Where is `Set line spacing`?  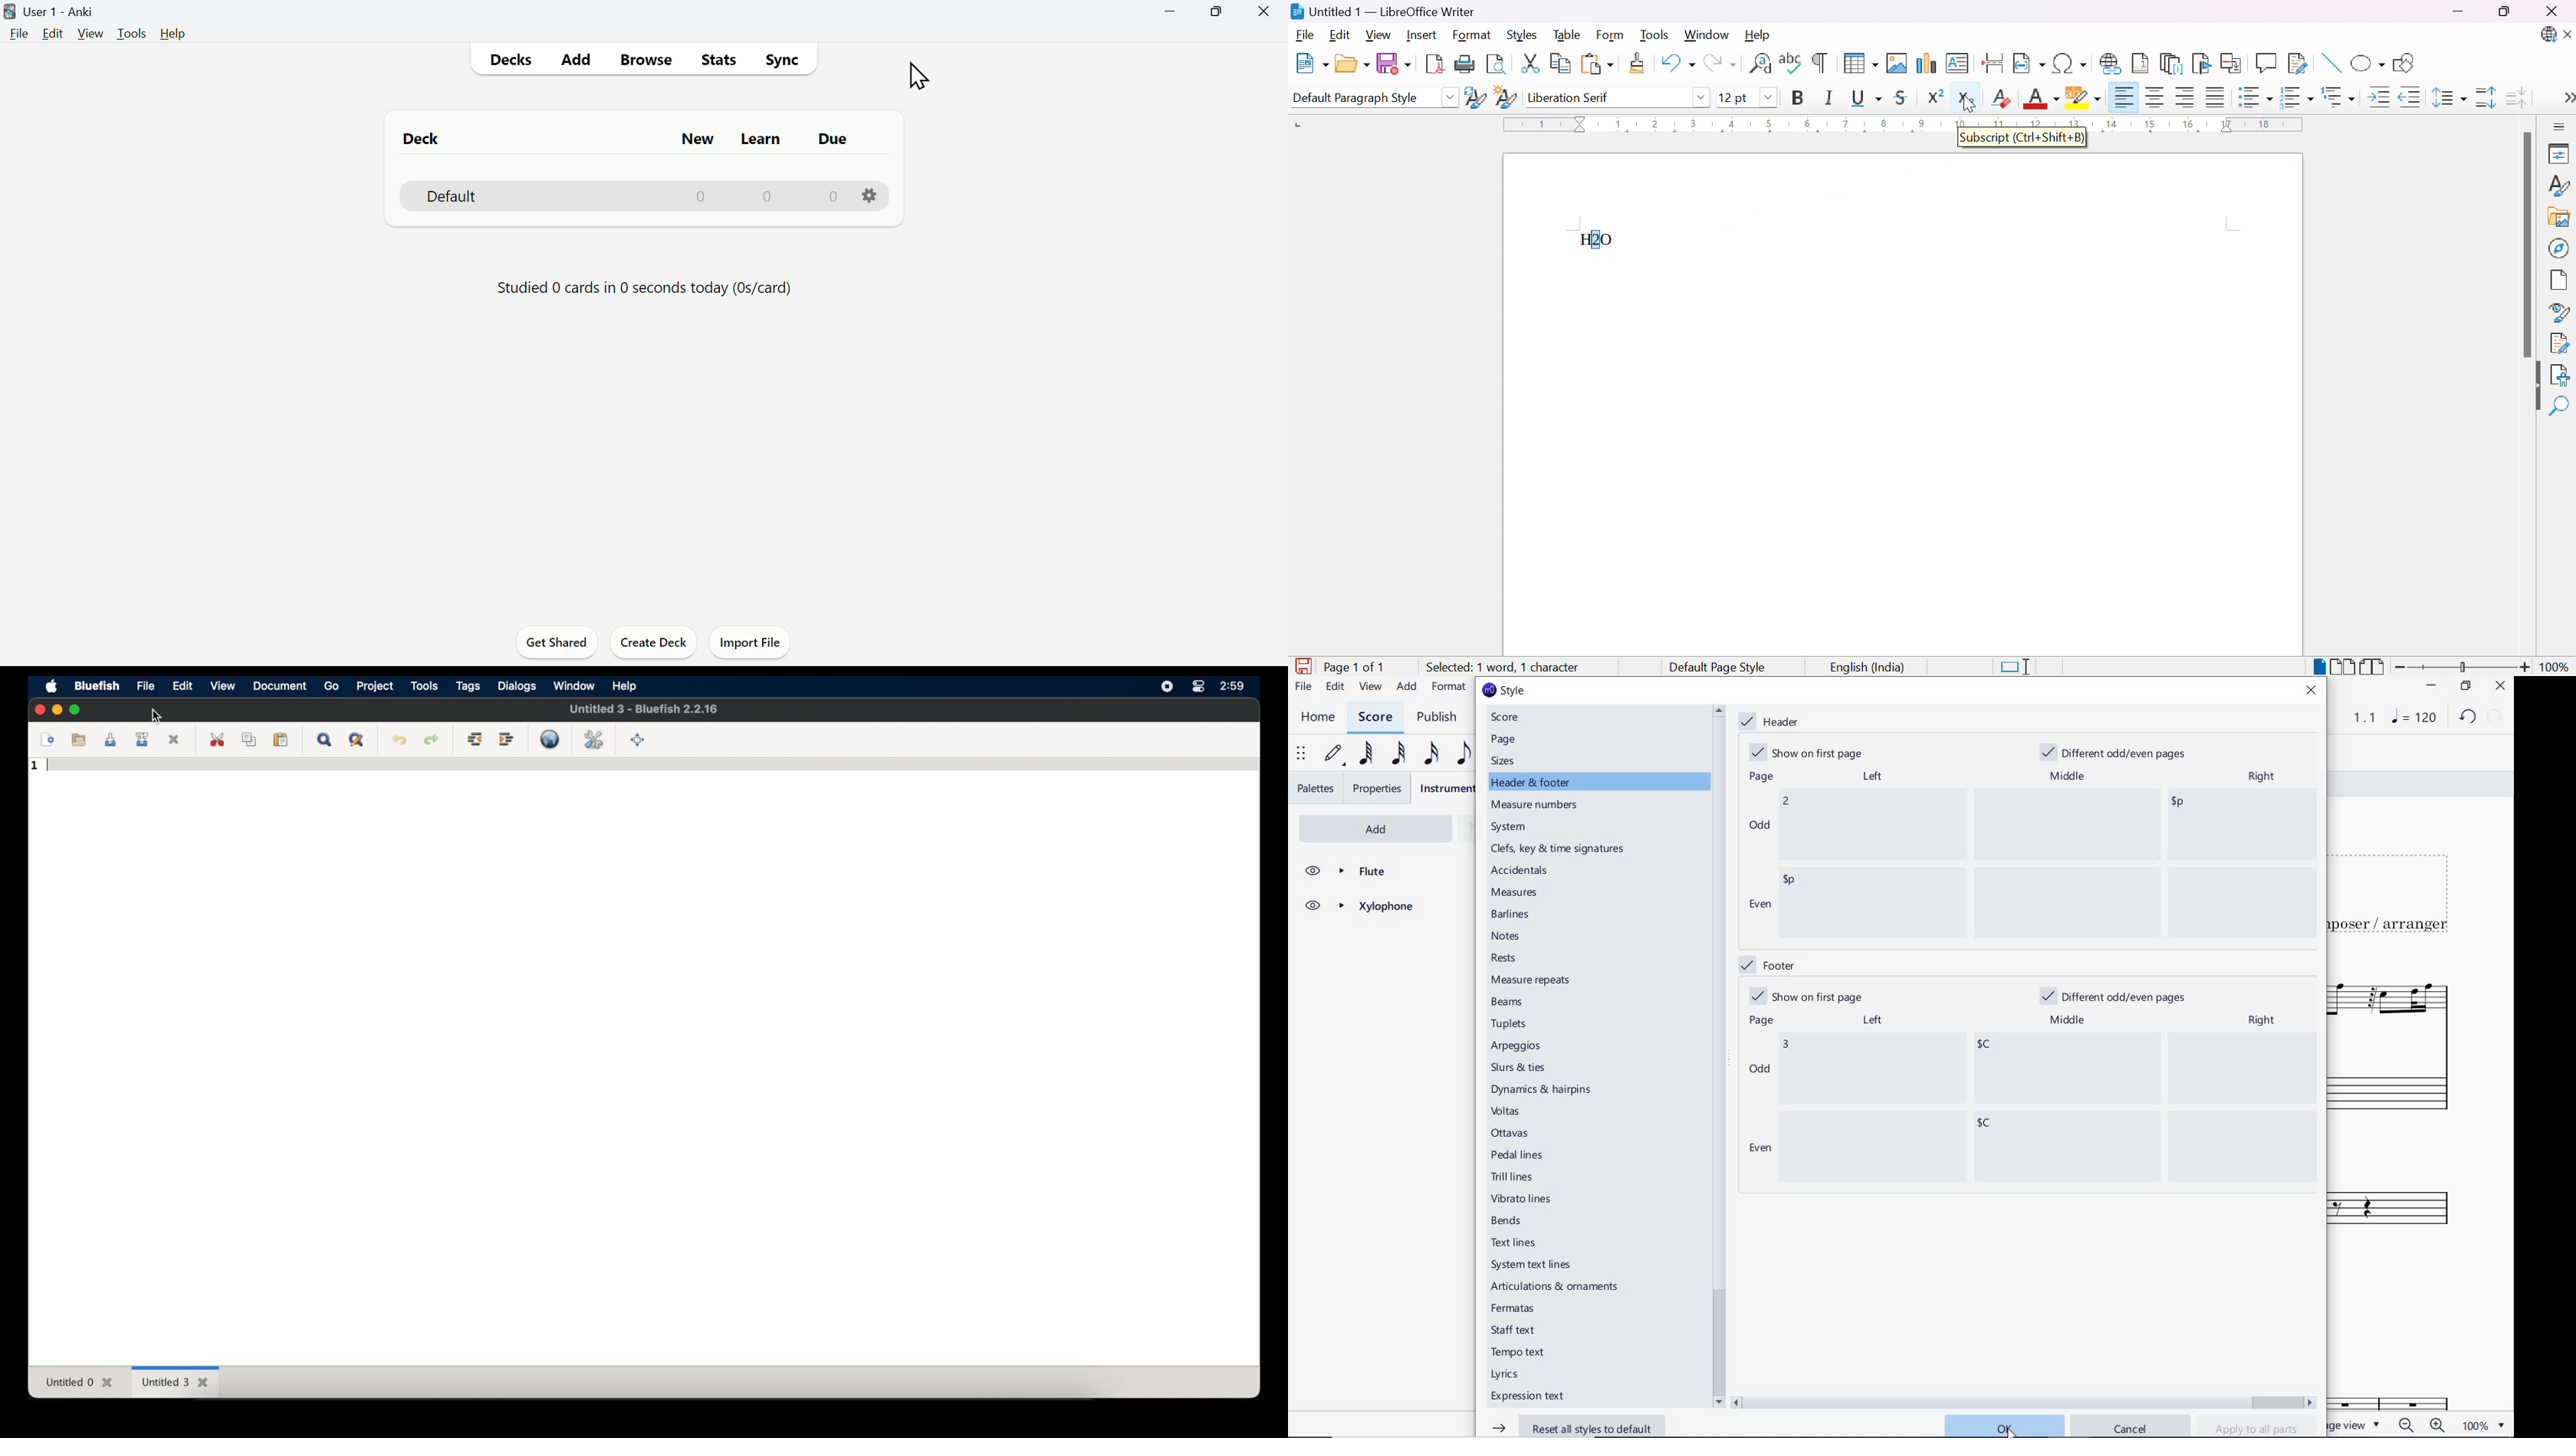 Set line spacing is located at coordinates (2447, 98).